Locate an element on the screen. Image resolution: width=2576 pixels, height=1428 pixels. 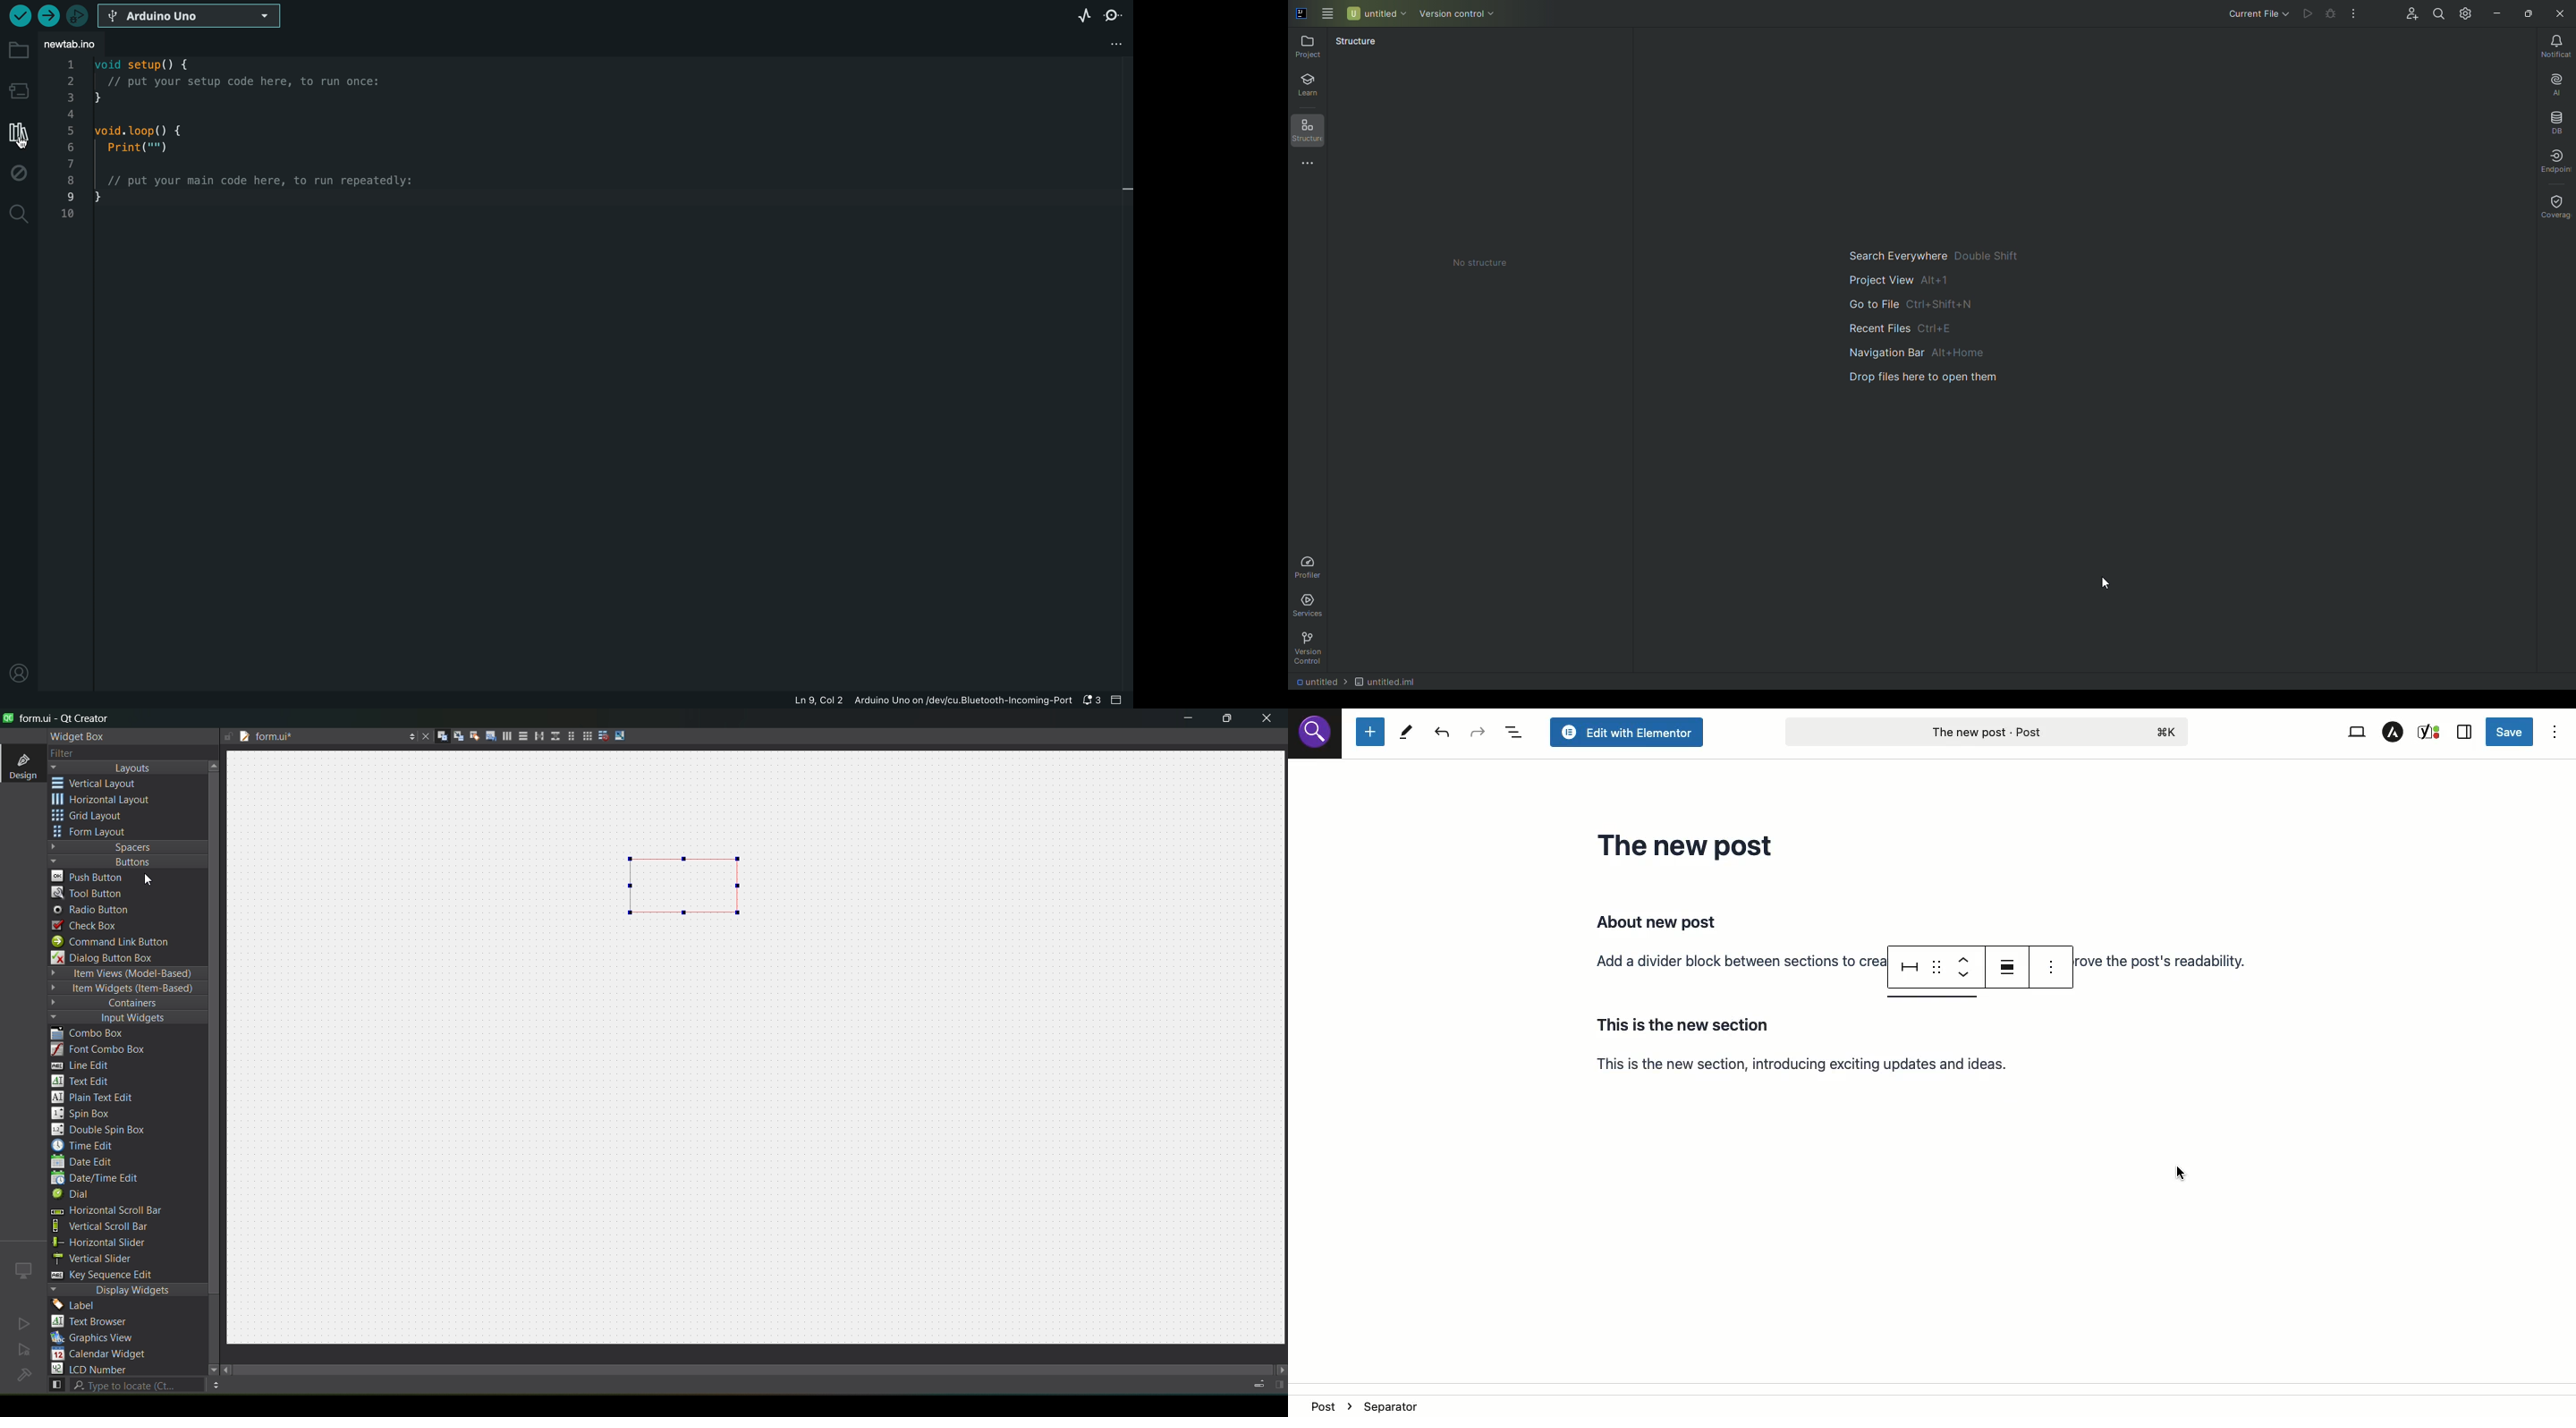
no active project is located at coordinates (24, 1351).